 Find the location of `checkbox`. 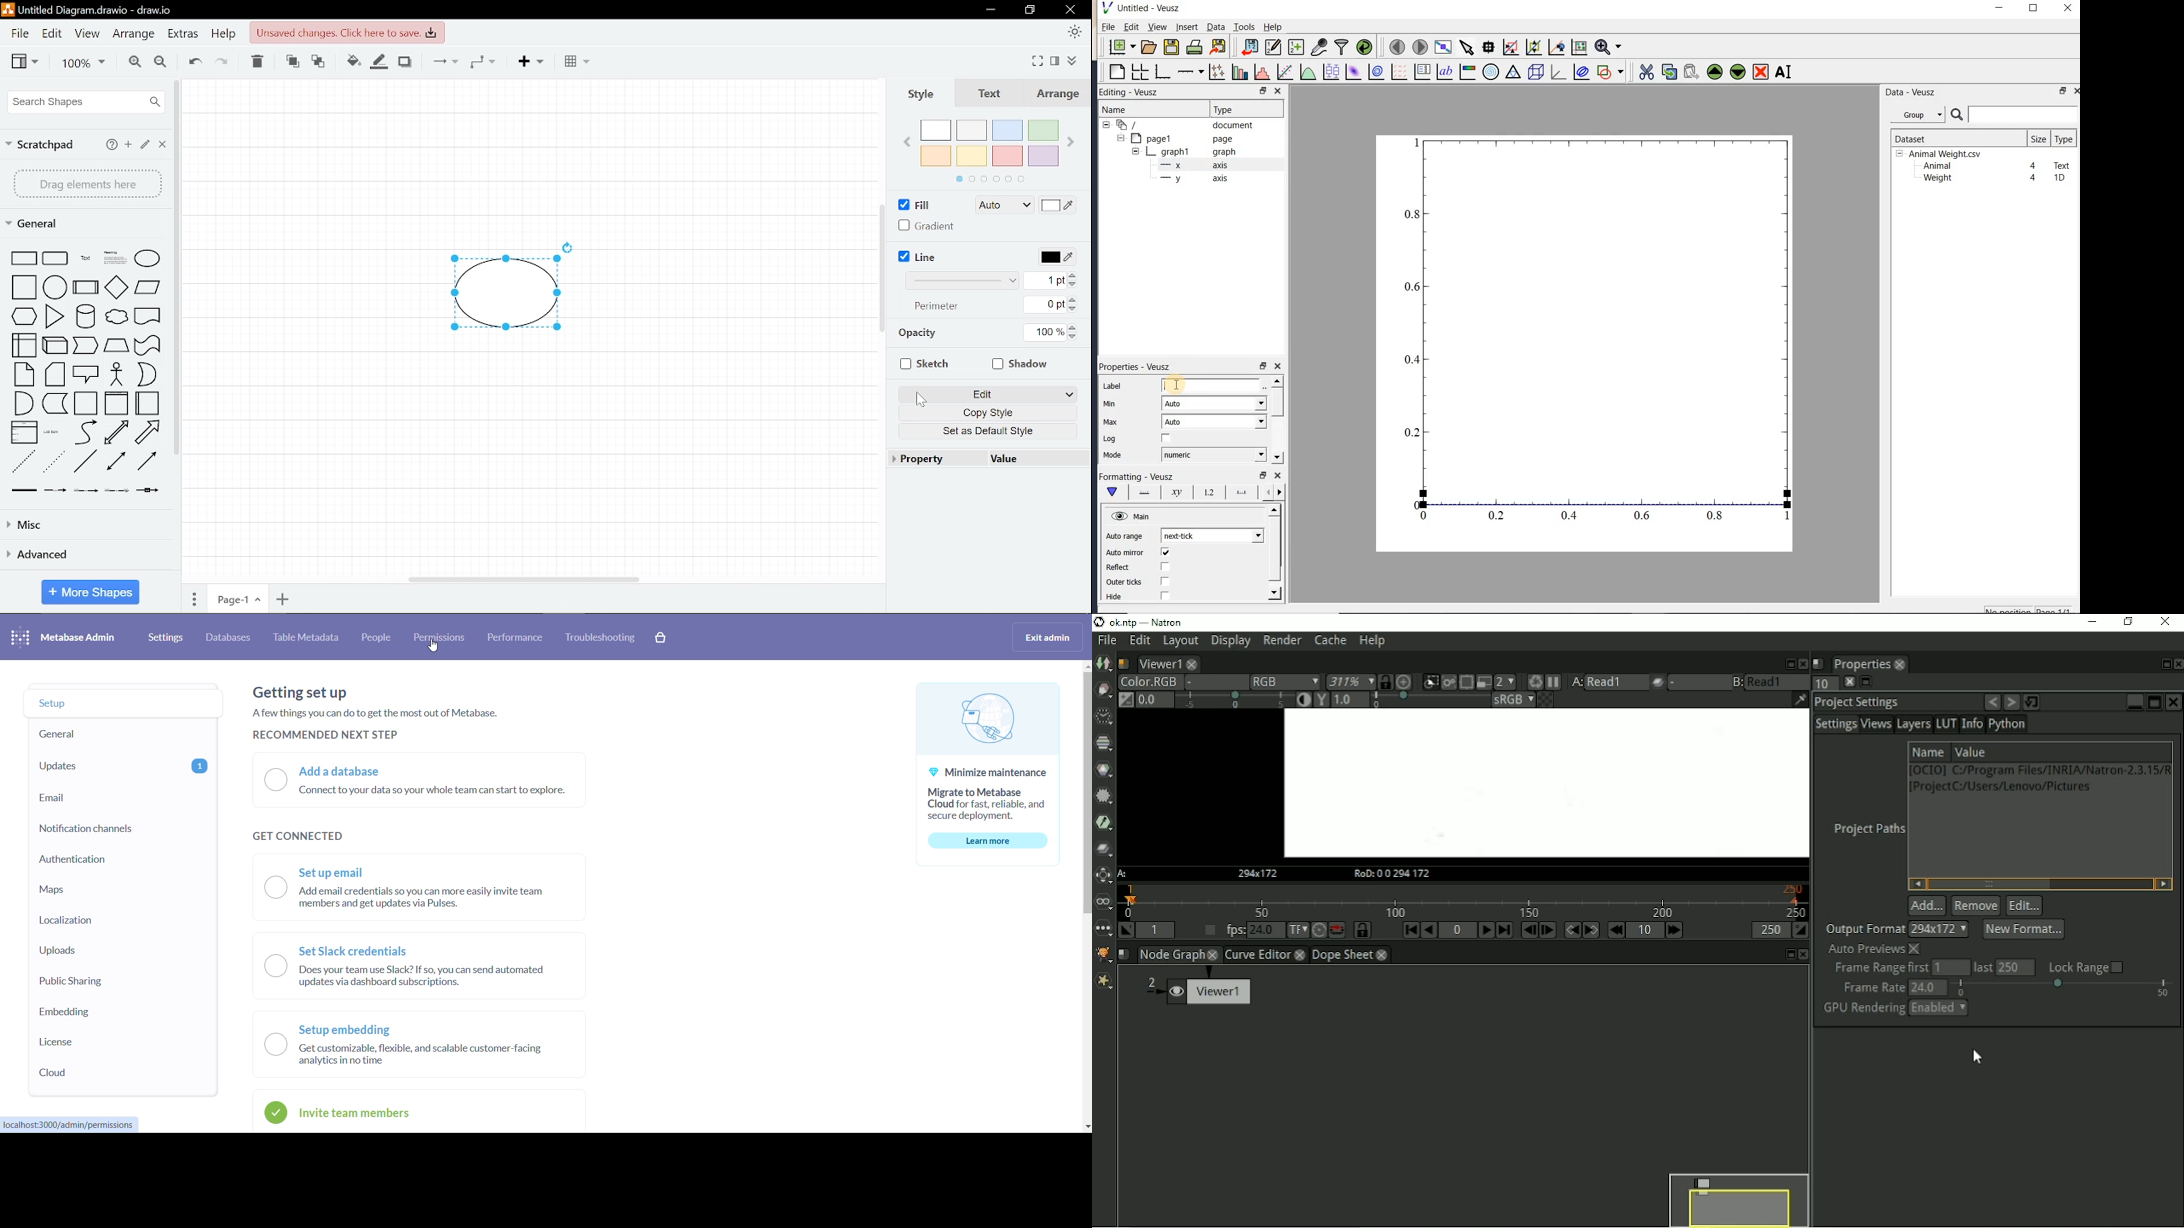

checkbox is located at coordinates (274, 1045).